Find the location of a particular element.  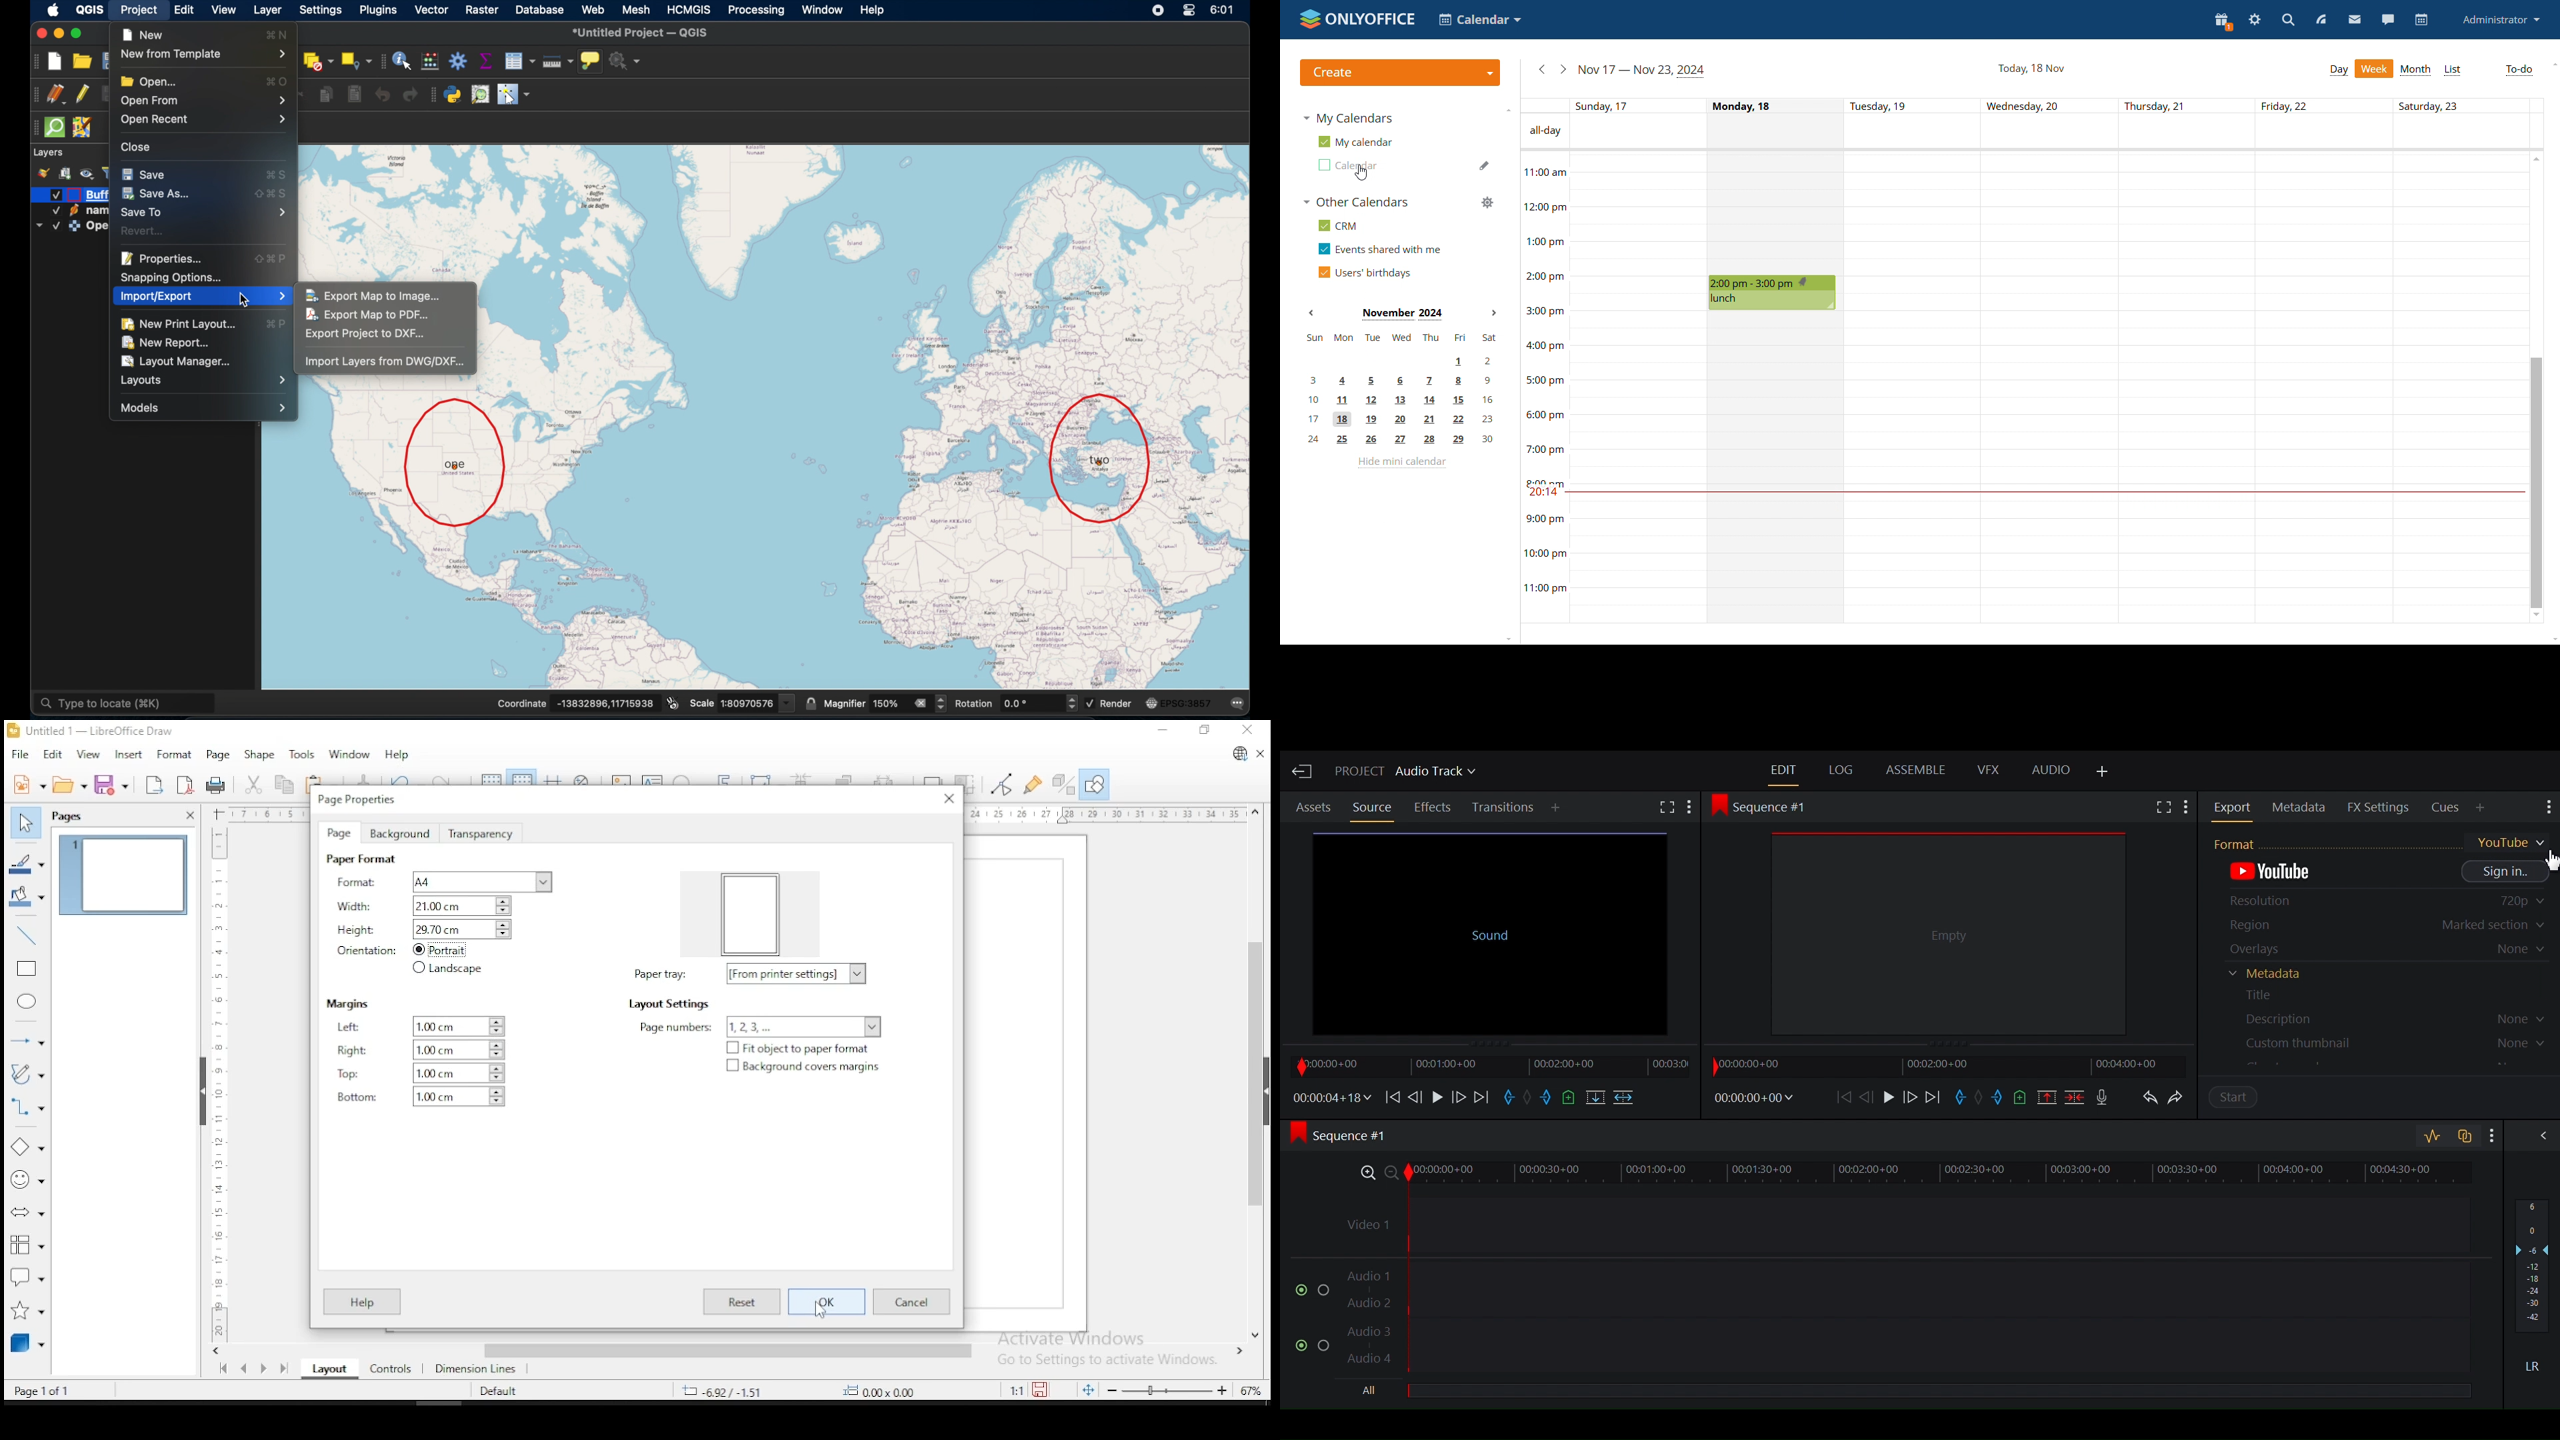

jsom remote is located at coordinates (82, 128).